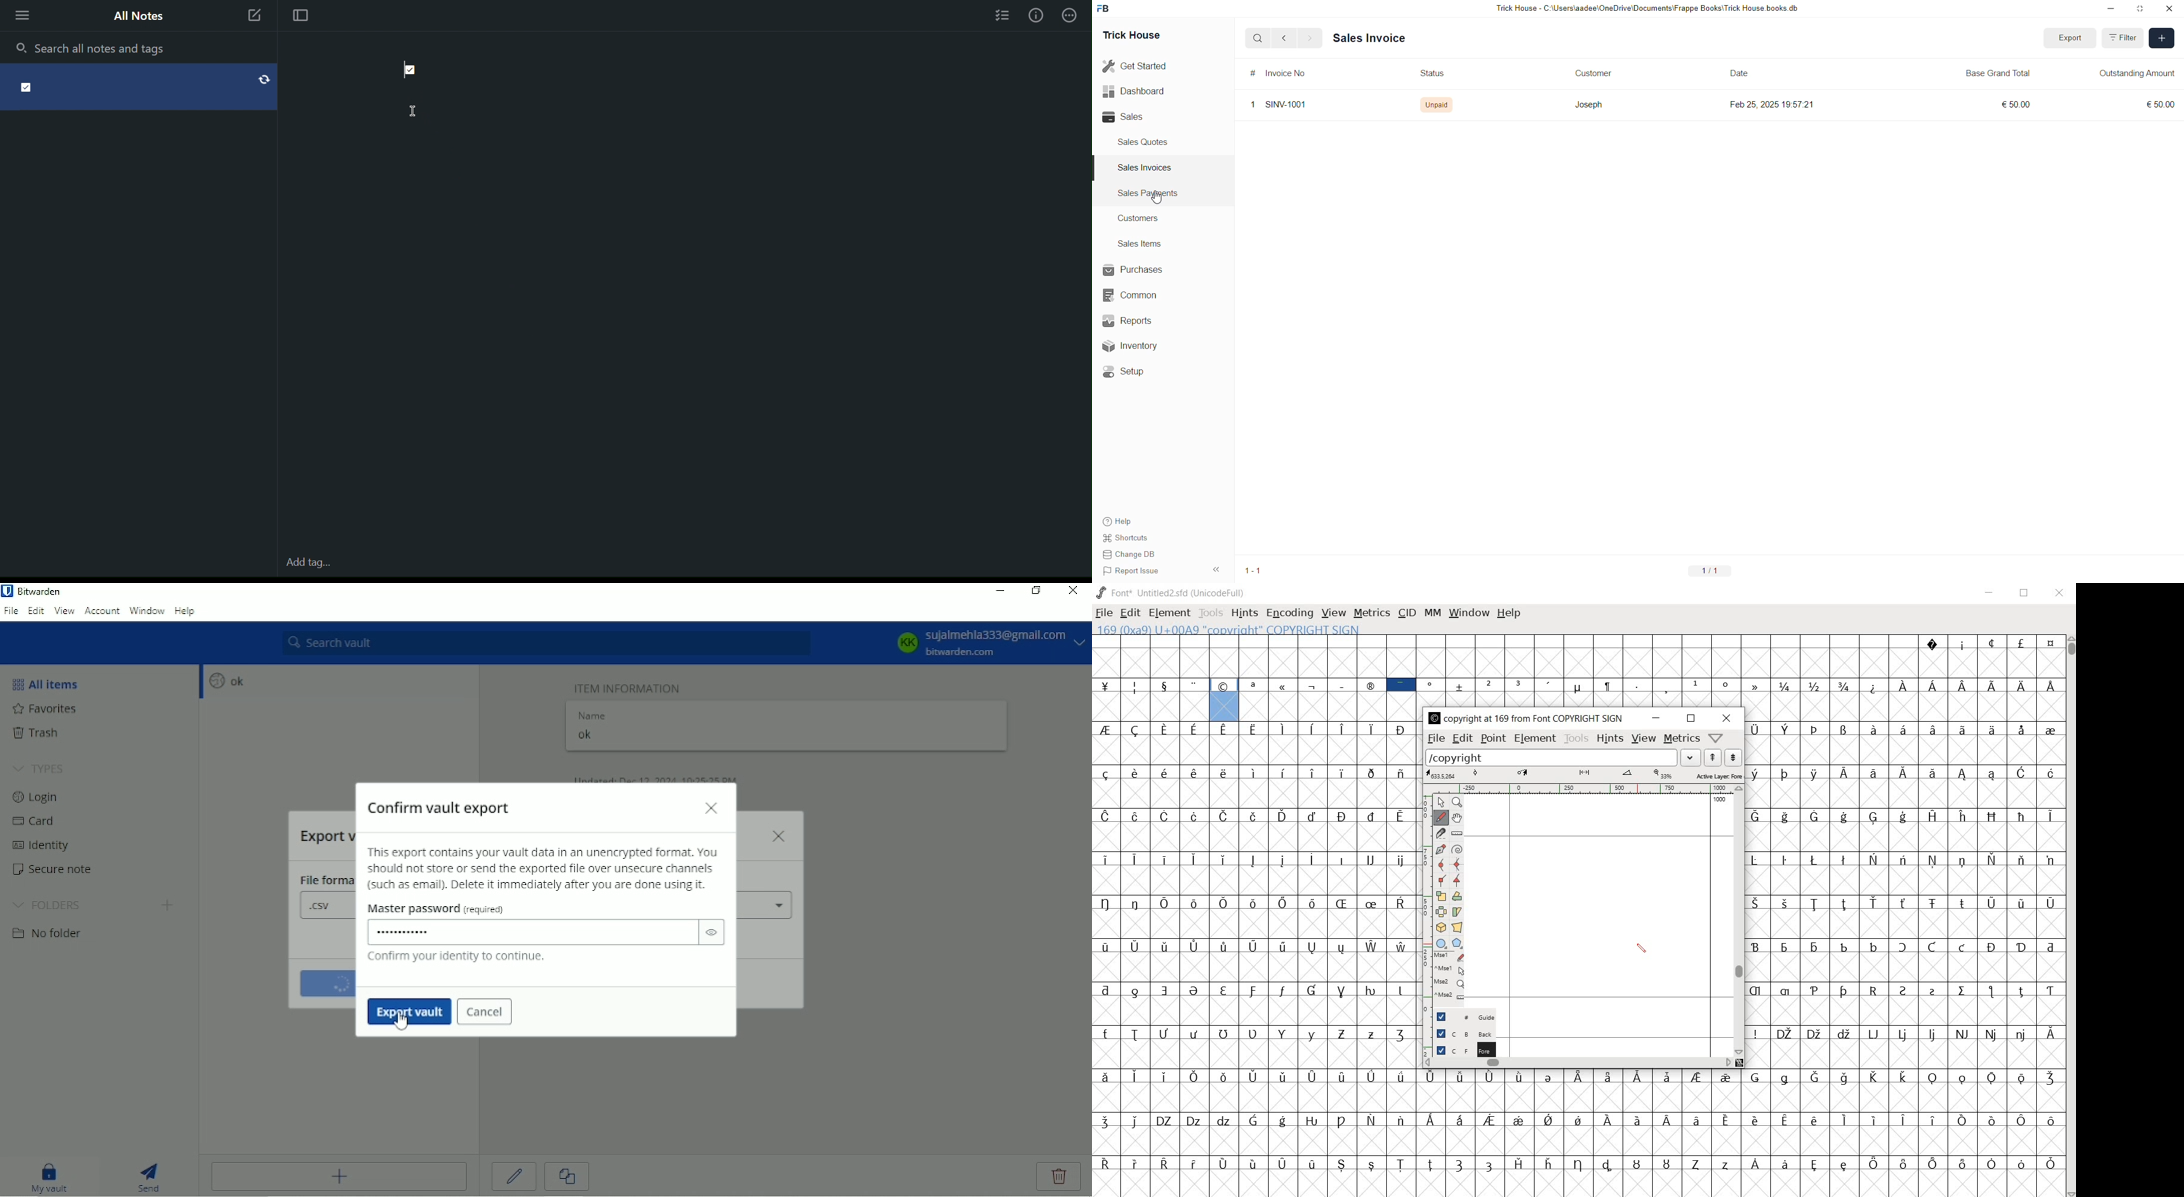 Image resolution: width=2184 pixels, height=1204 pixels. What do you see at coordinates (1457, 803) in the screenshot?
I see `mAGNIFY` at bounding box center [1457, 803].